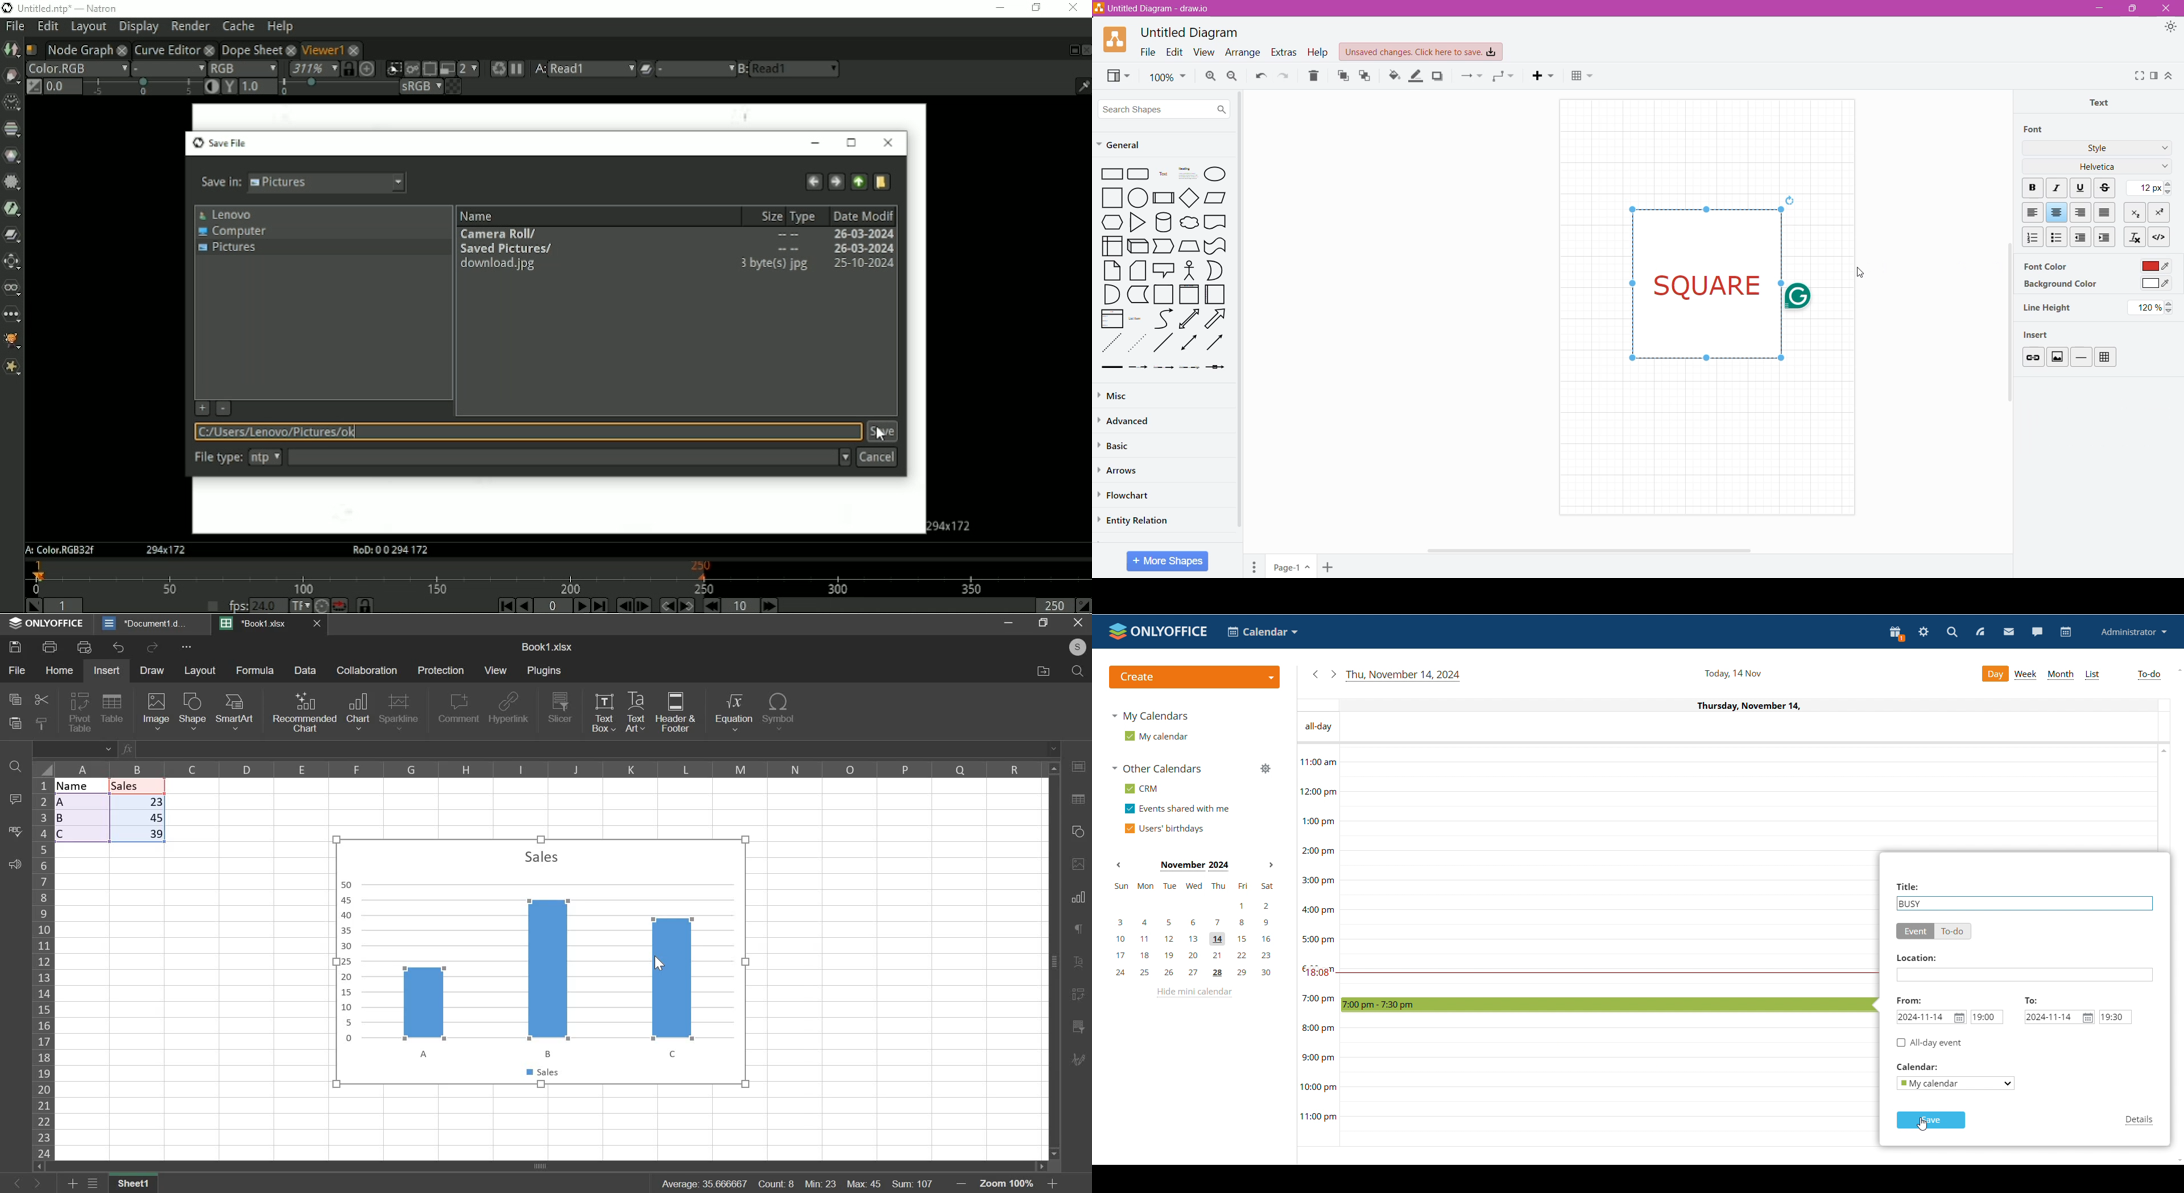 The height and width of the screenshot is (1204, 2184). Describe the element at coordinates (2106, 237) in the screenshot. I see `Increase Indent` at that location.